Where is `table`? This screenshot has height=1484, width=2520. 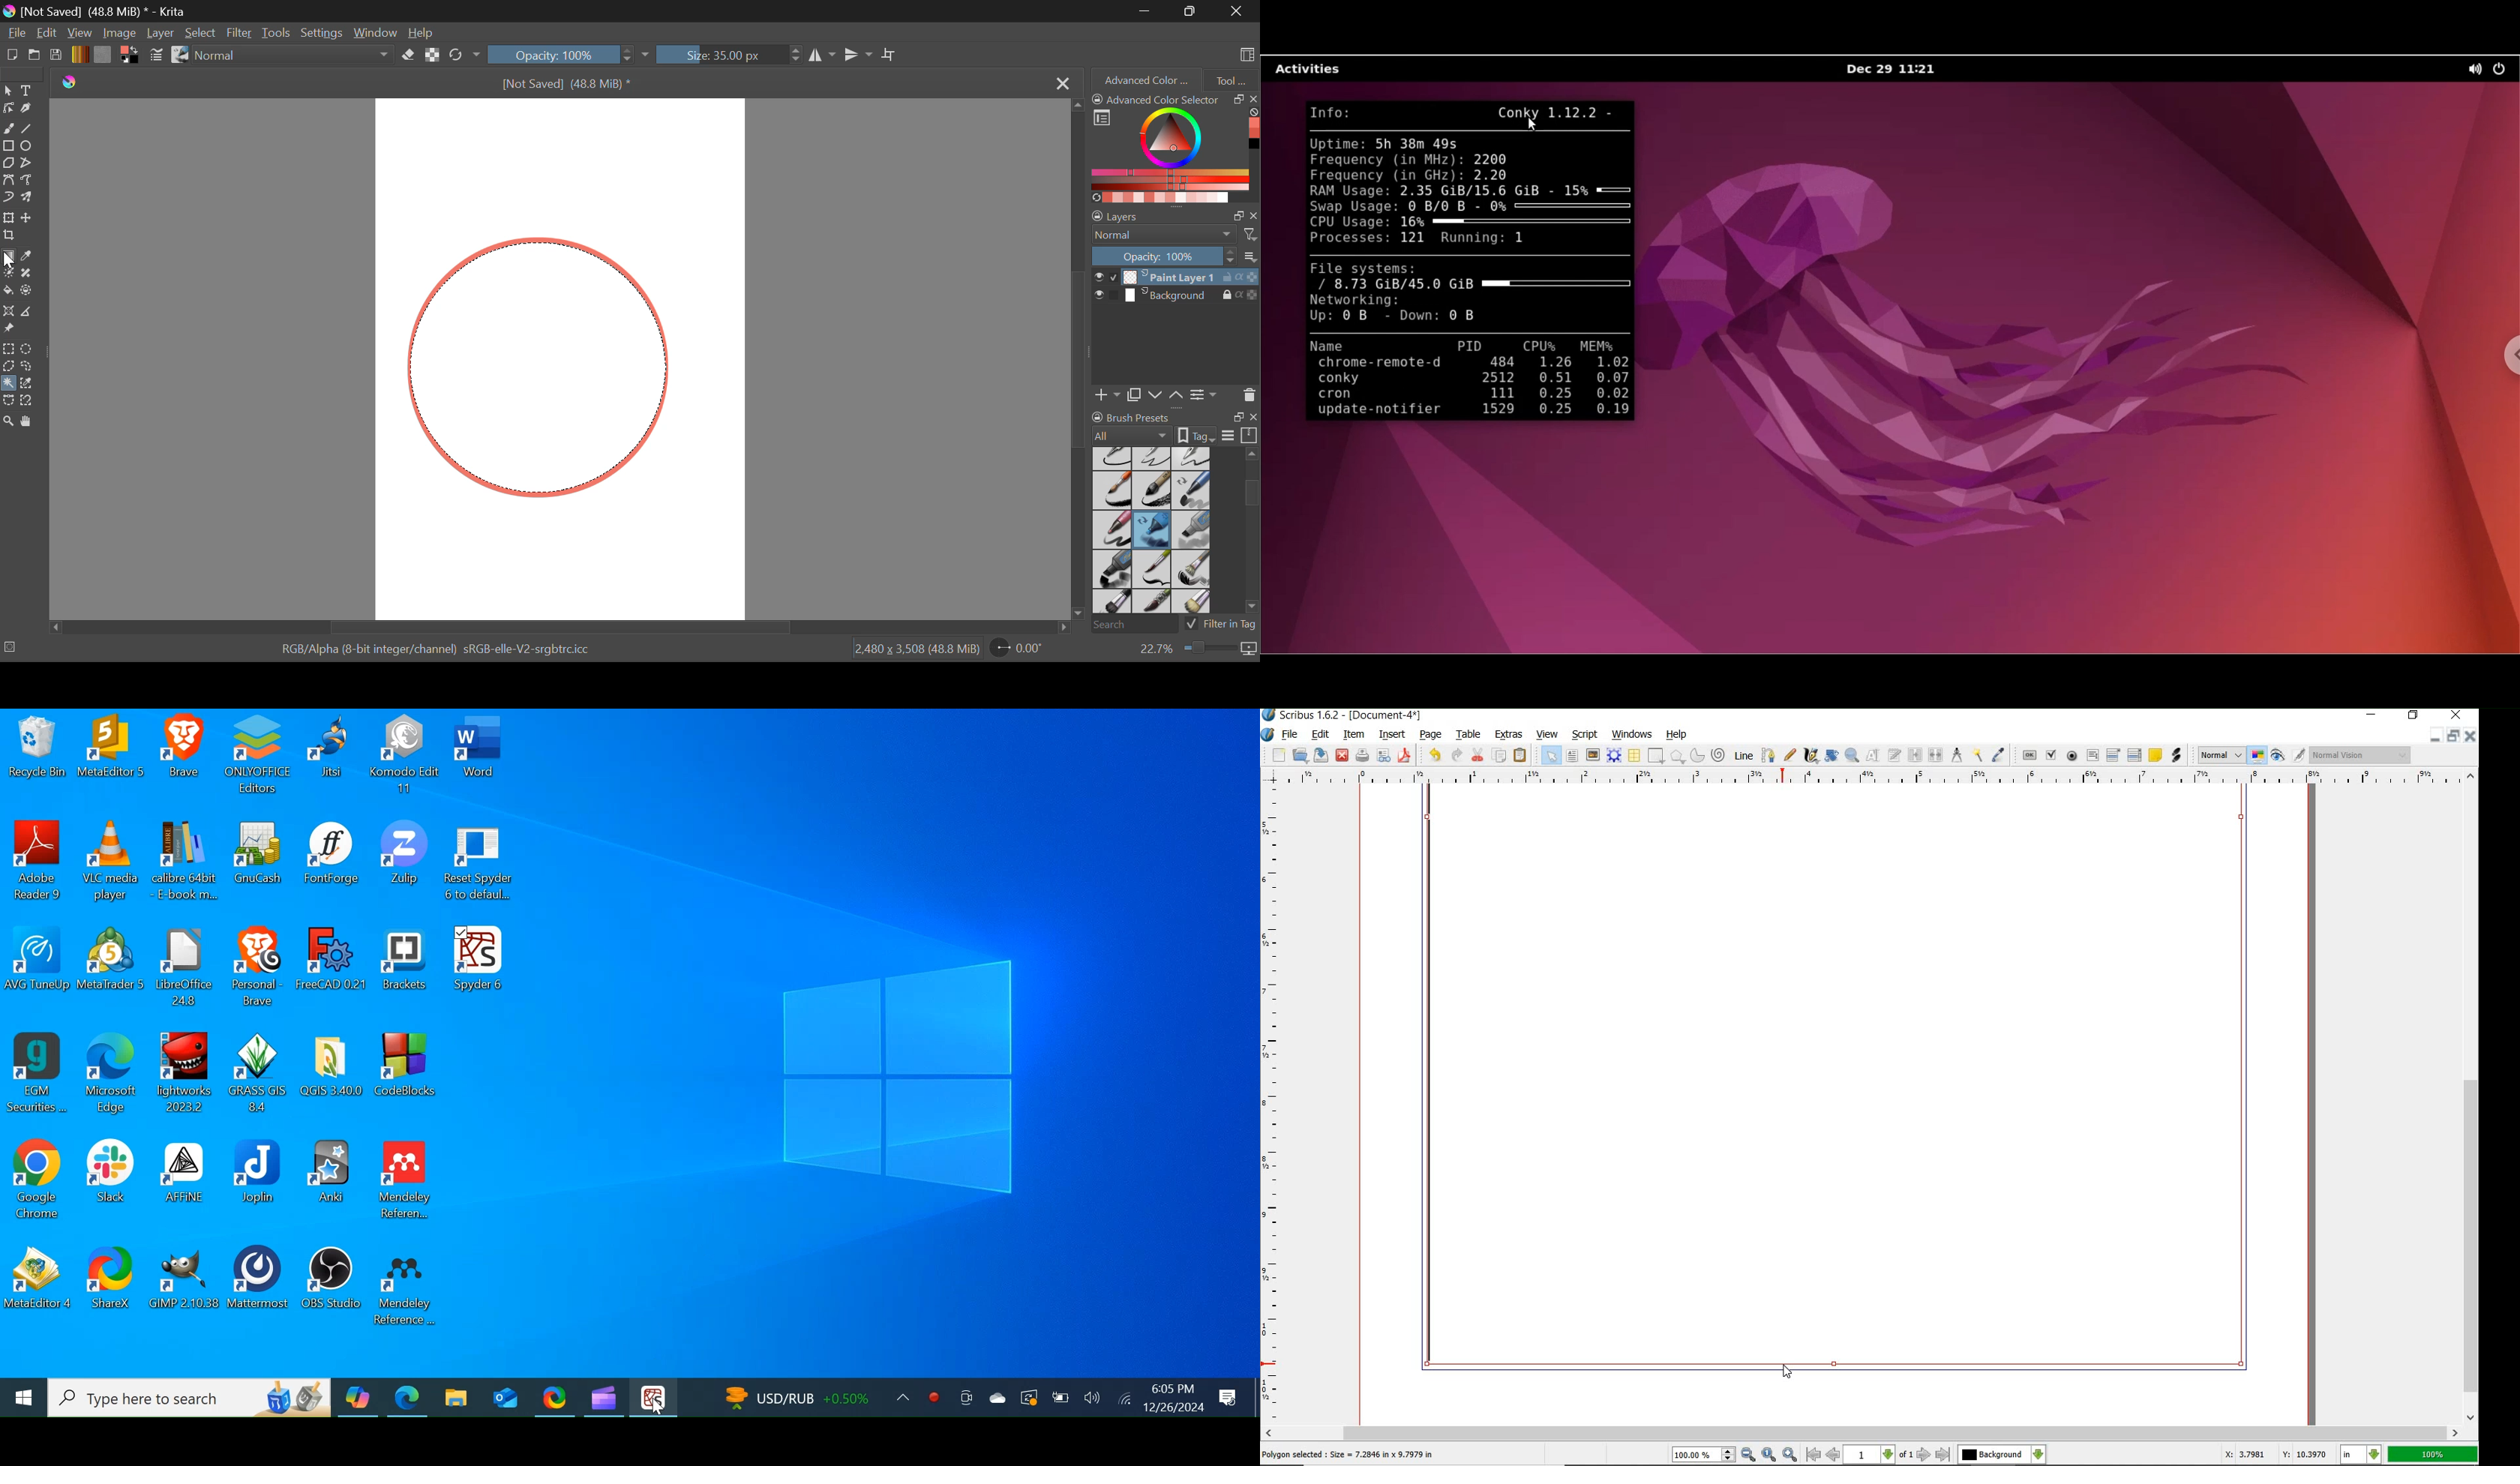 table is located at coordinates (1469, 735).